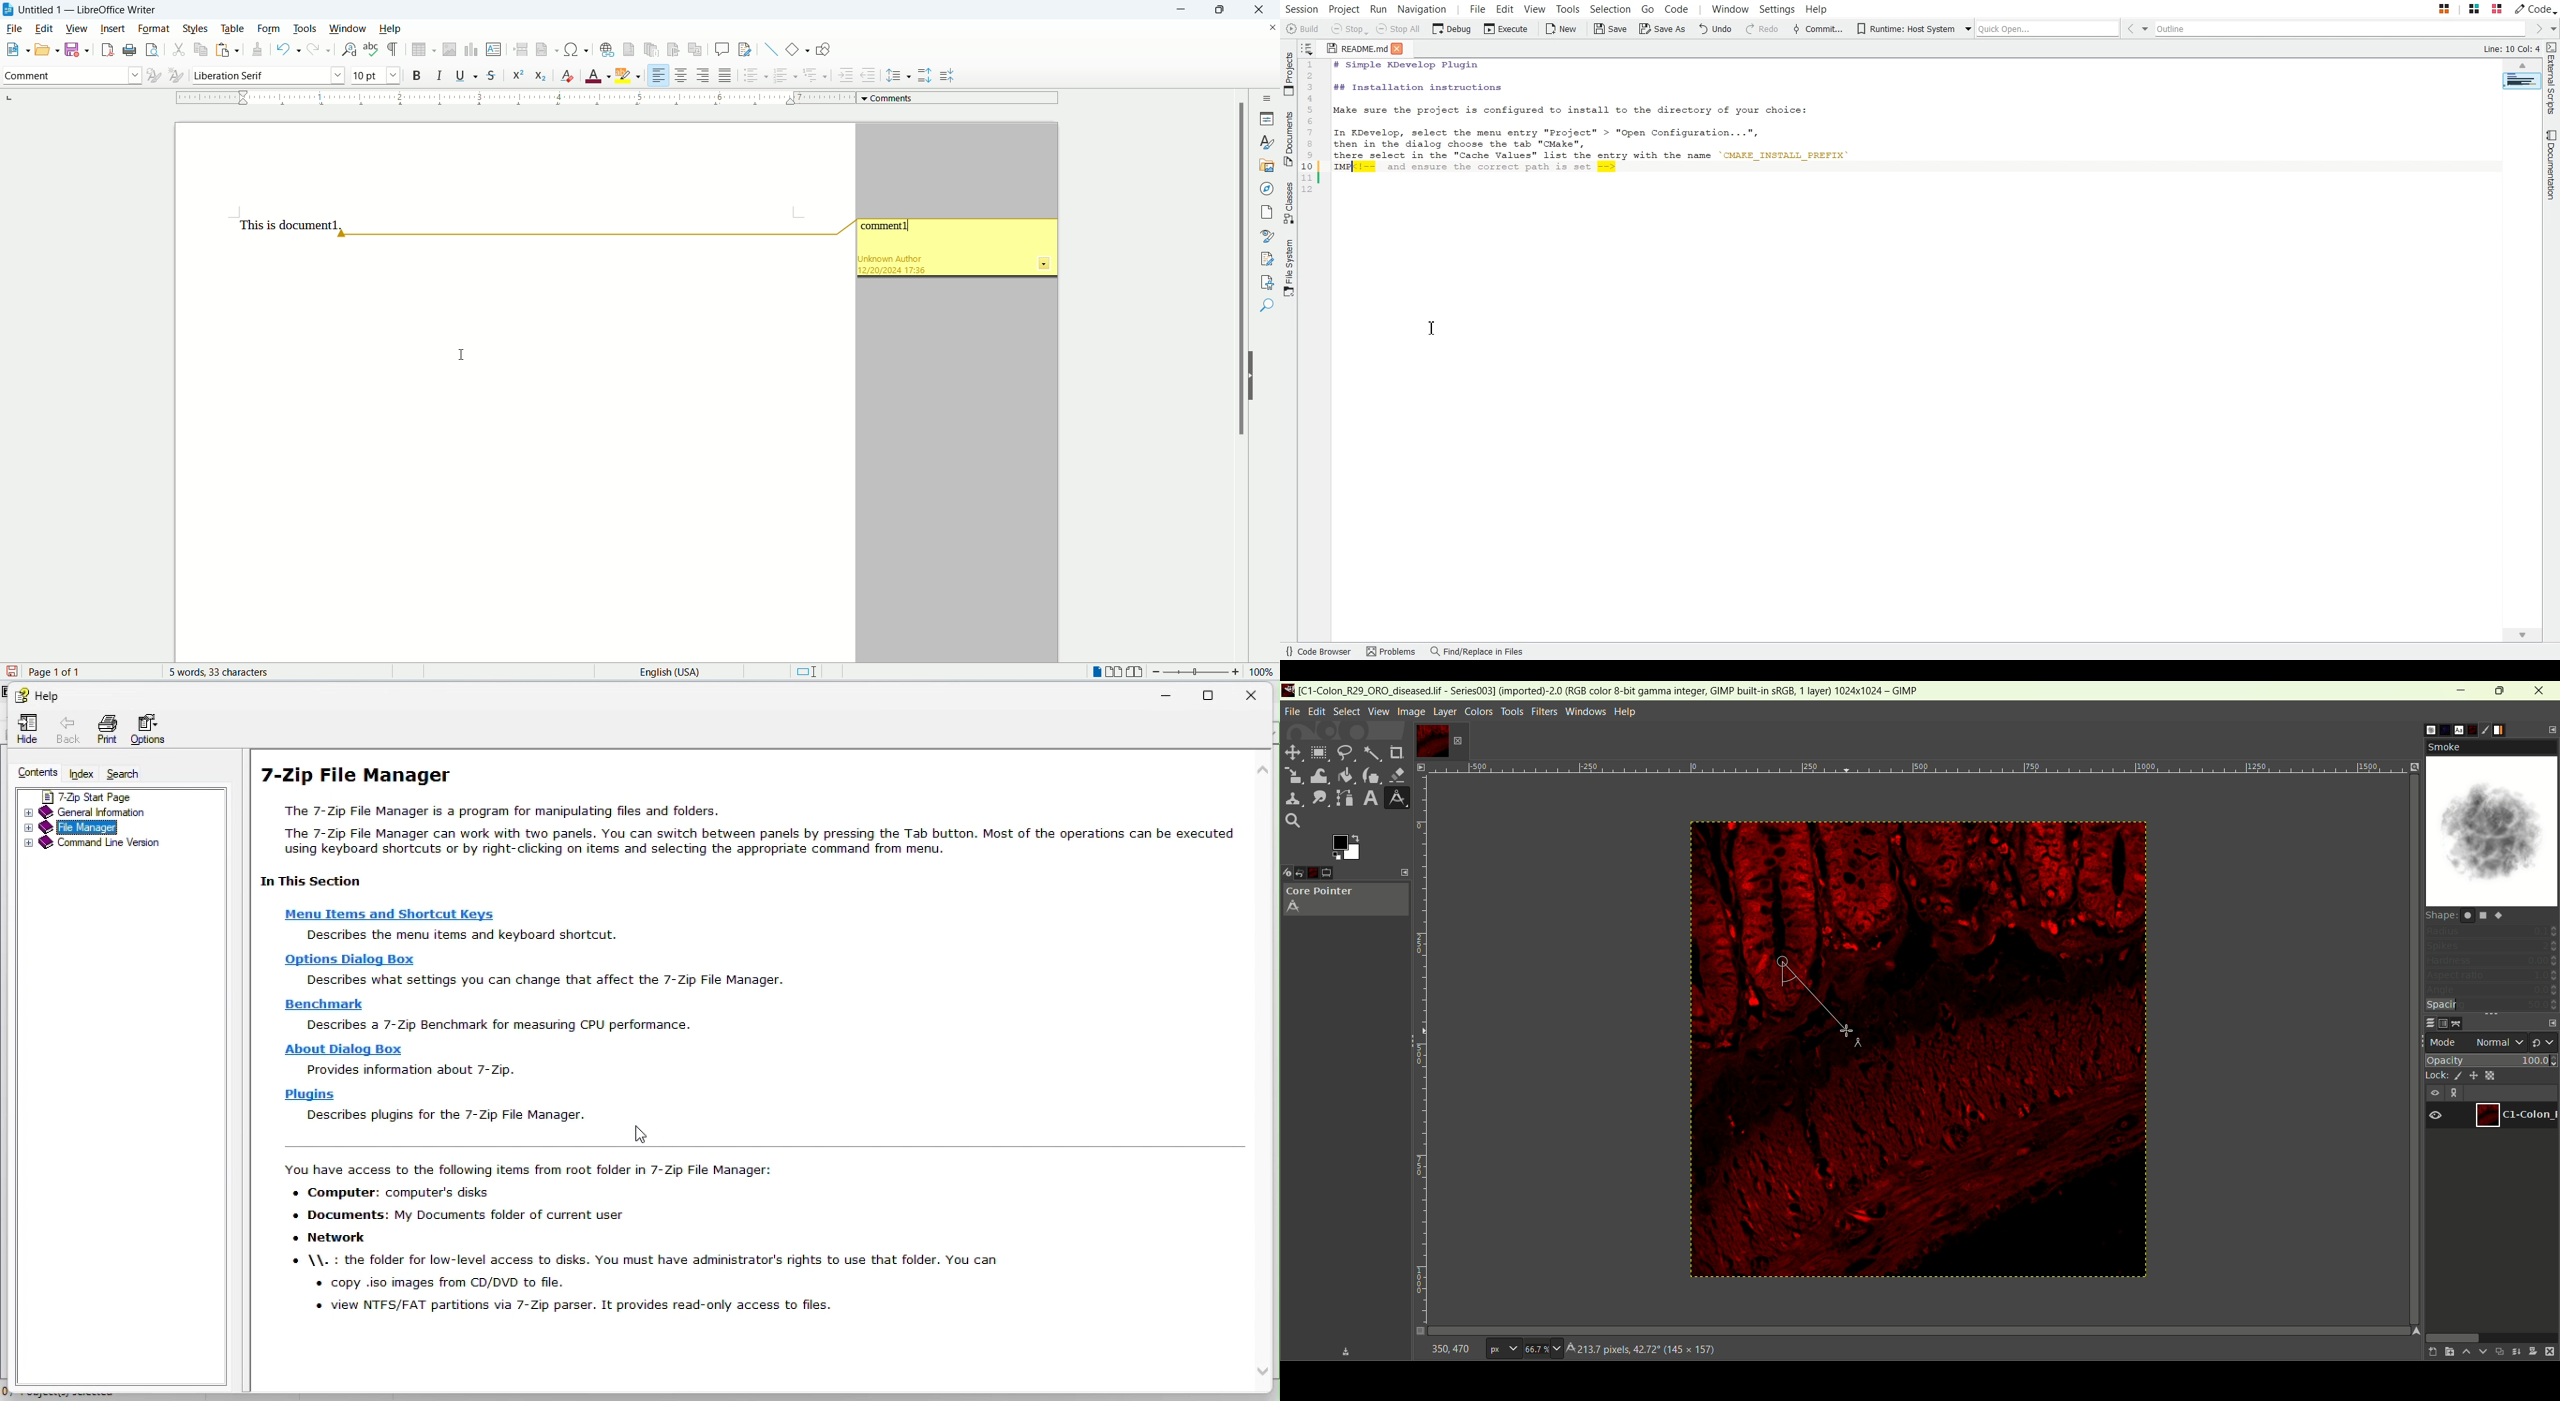 The width and height of the screenshot is (2576, 1428). What do you see at coordinates (45, 29) in the screenshot?
I see `edir` at bounding box center [45, 29].